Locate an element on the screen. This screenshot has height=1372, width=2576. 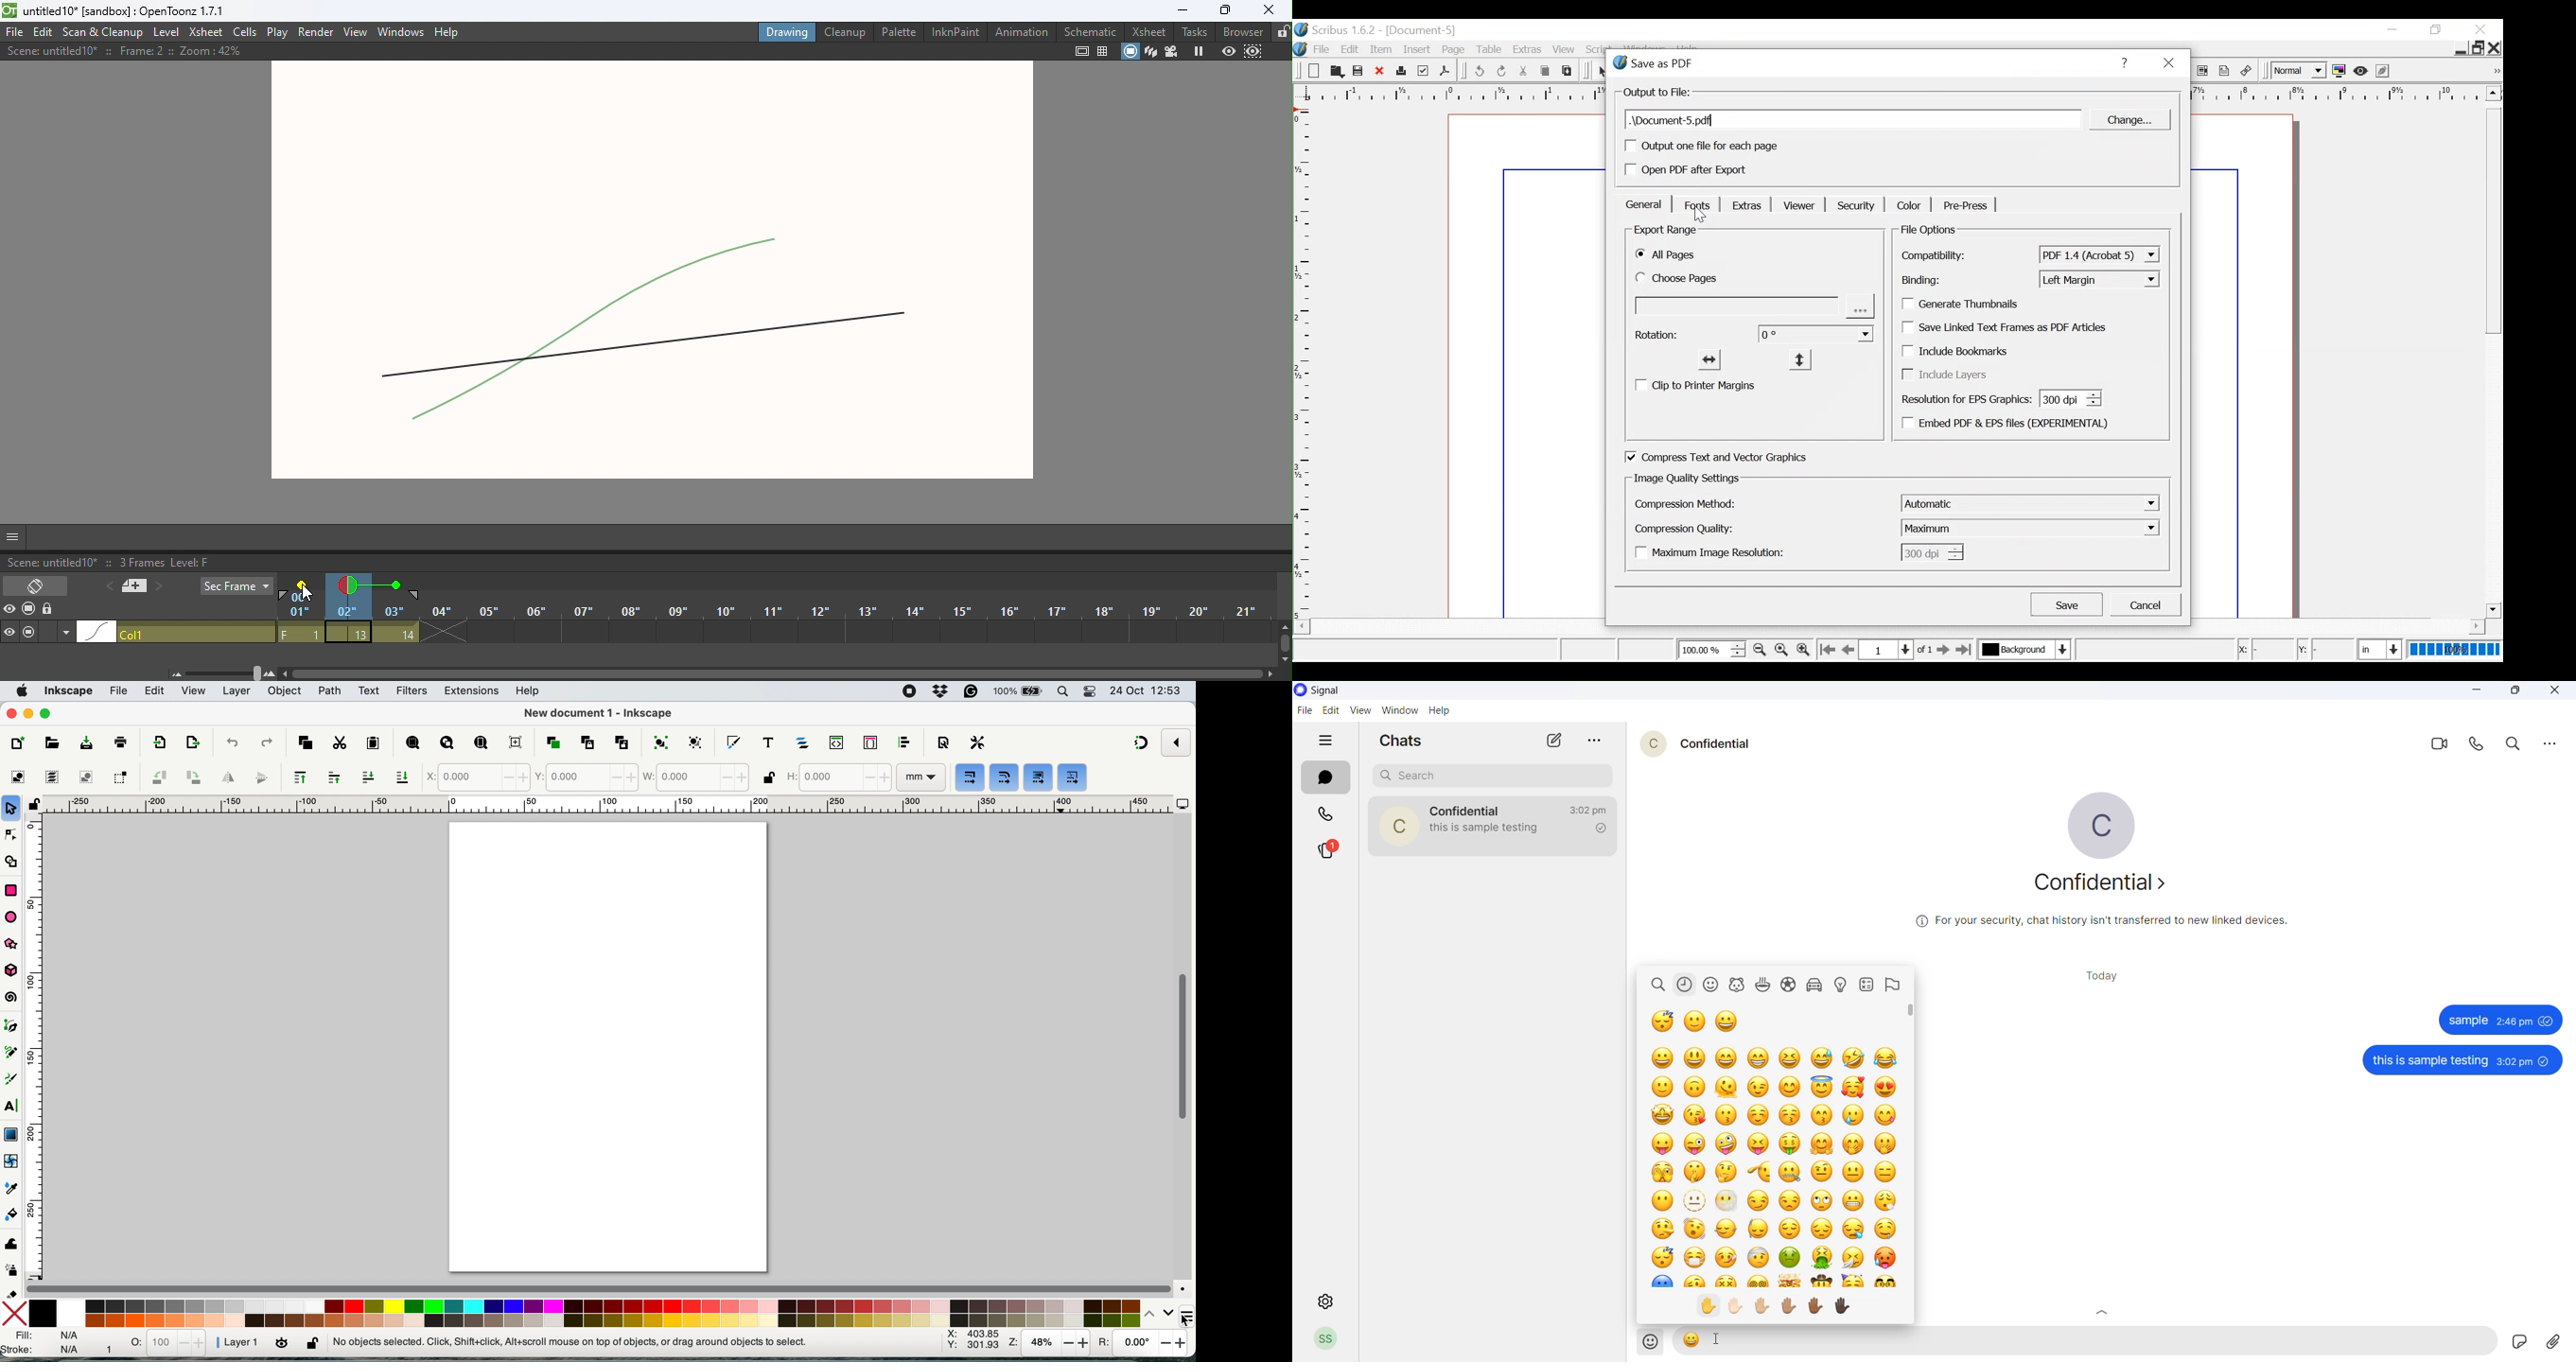
Compression quality dropdown menu is located at coordinates (2031, 527).